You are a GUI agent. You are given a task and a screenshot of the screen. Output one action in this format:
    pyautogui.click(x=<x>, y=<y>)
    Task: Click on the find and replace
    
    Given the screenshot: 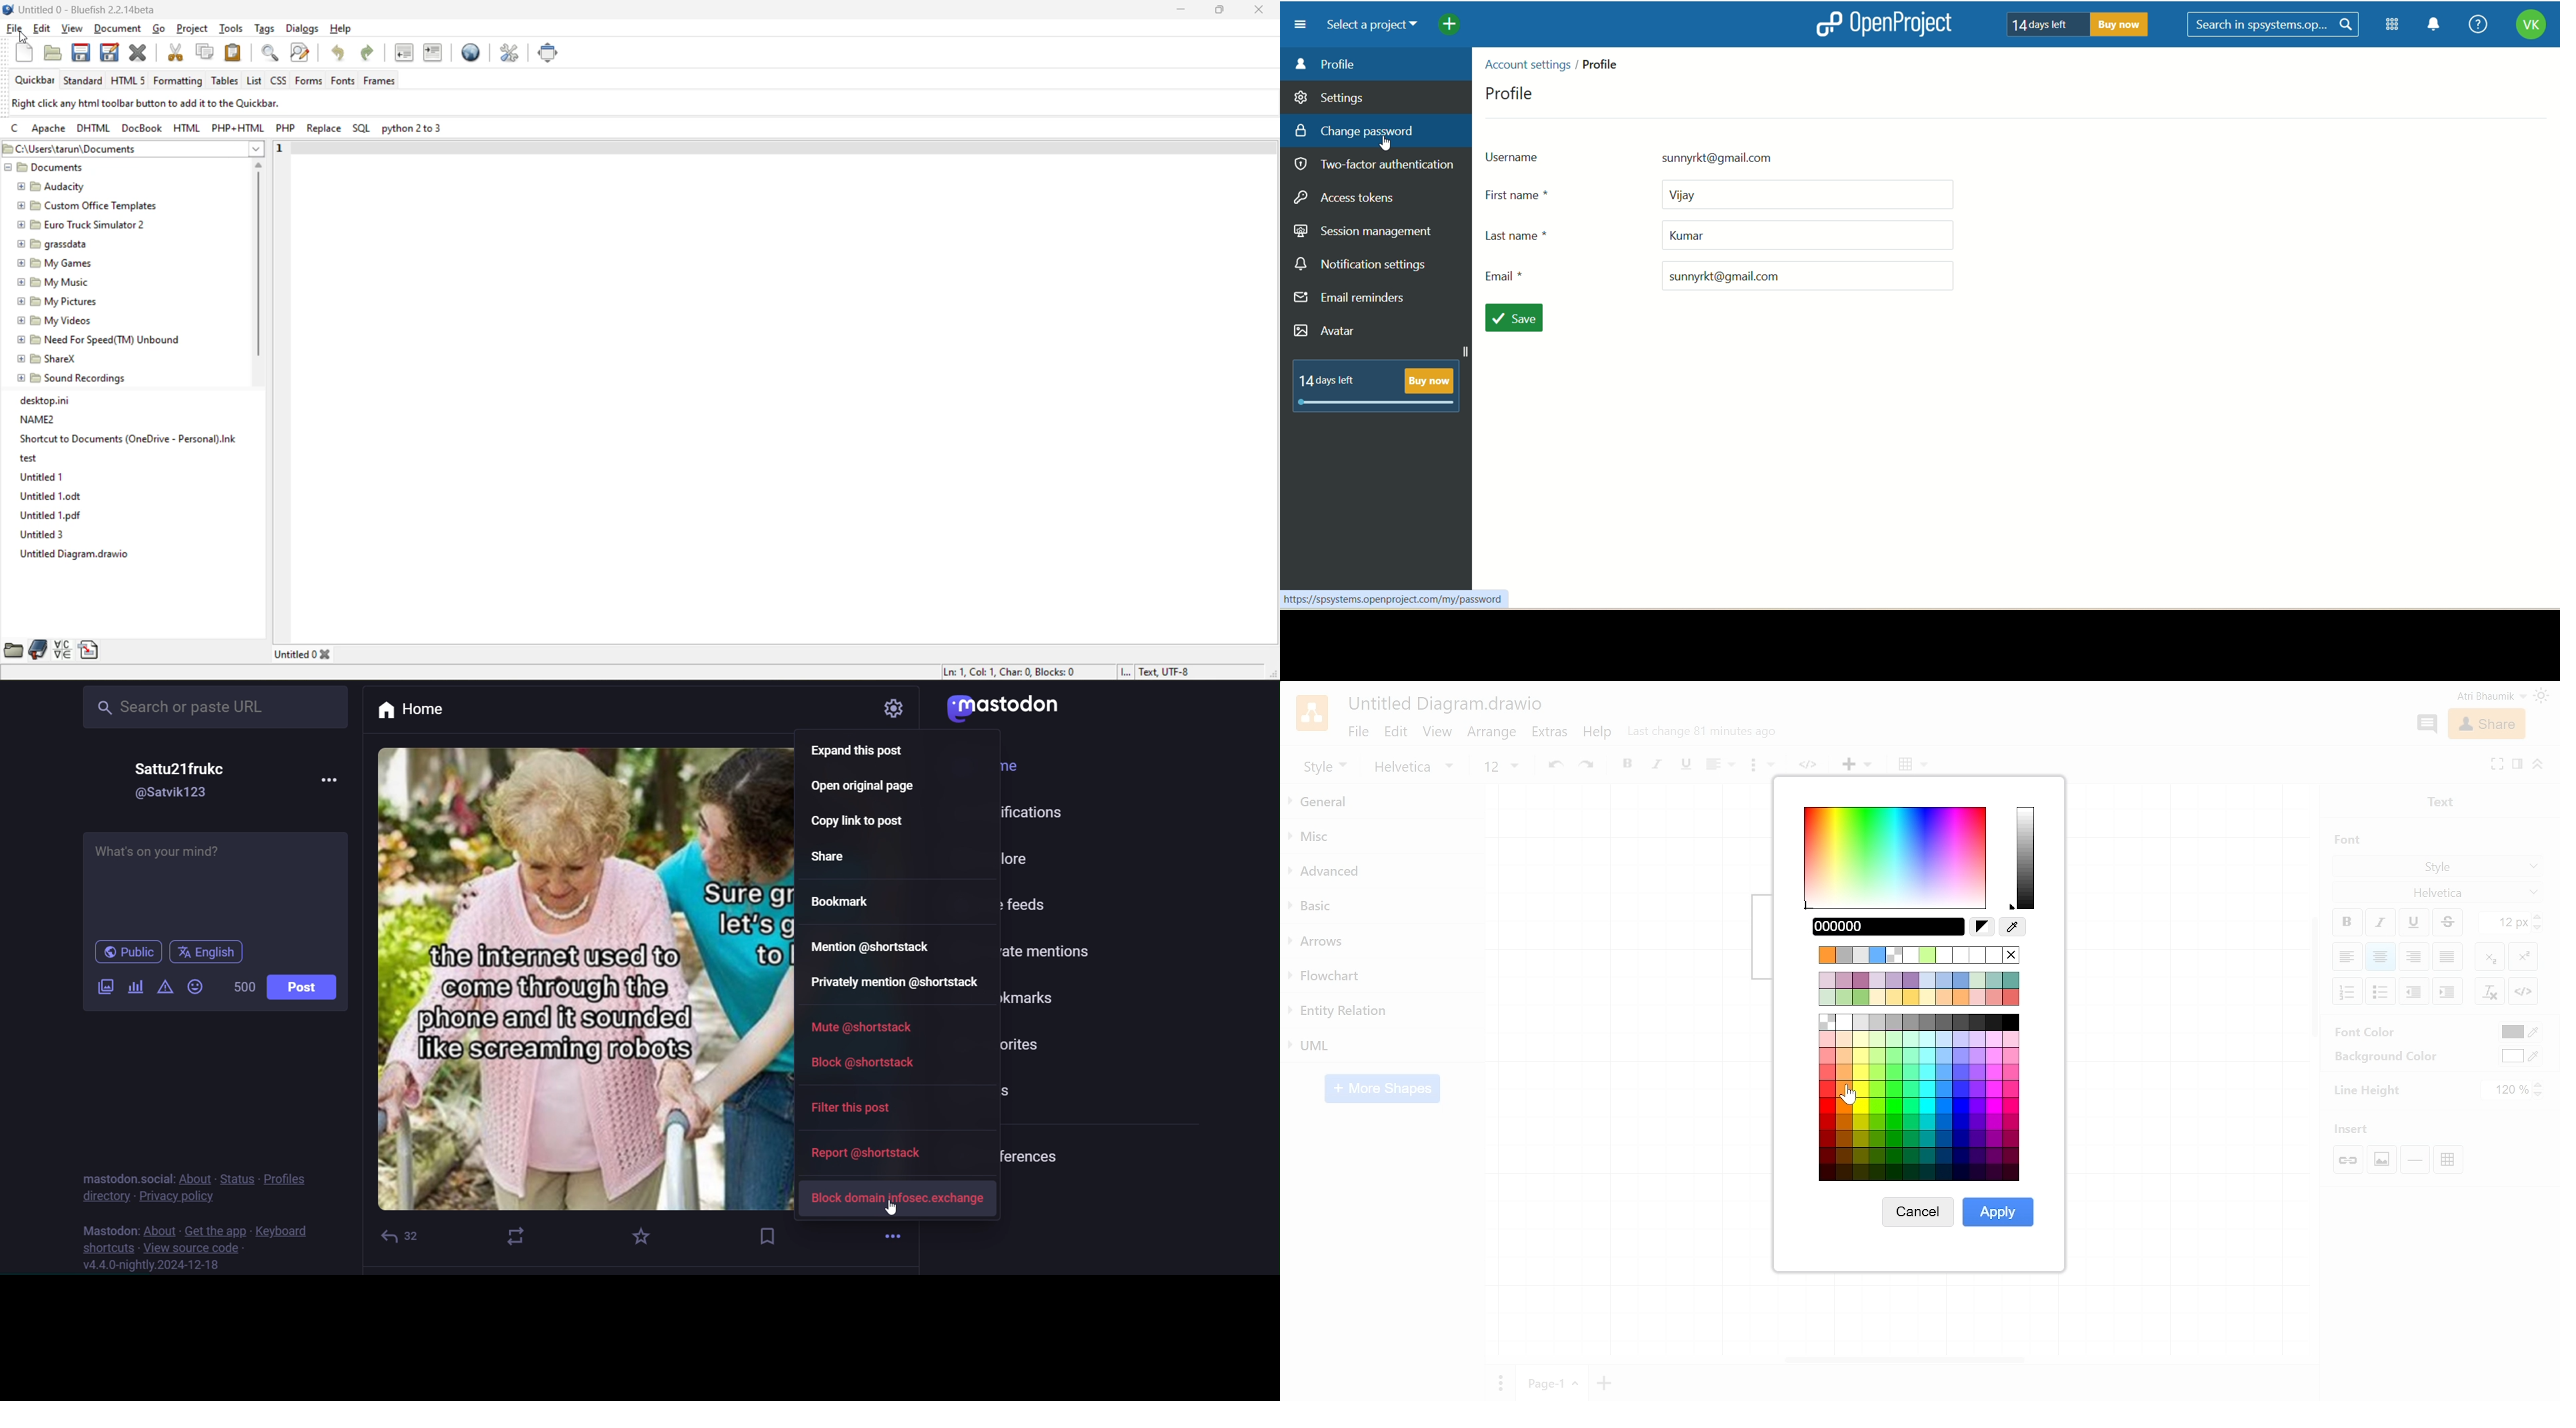 What is the action you would take?
    pyautogui.click(x=301, y=53)
    